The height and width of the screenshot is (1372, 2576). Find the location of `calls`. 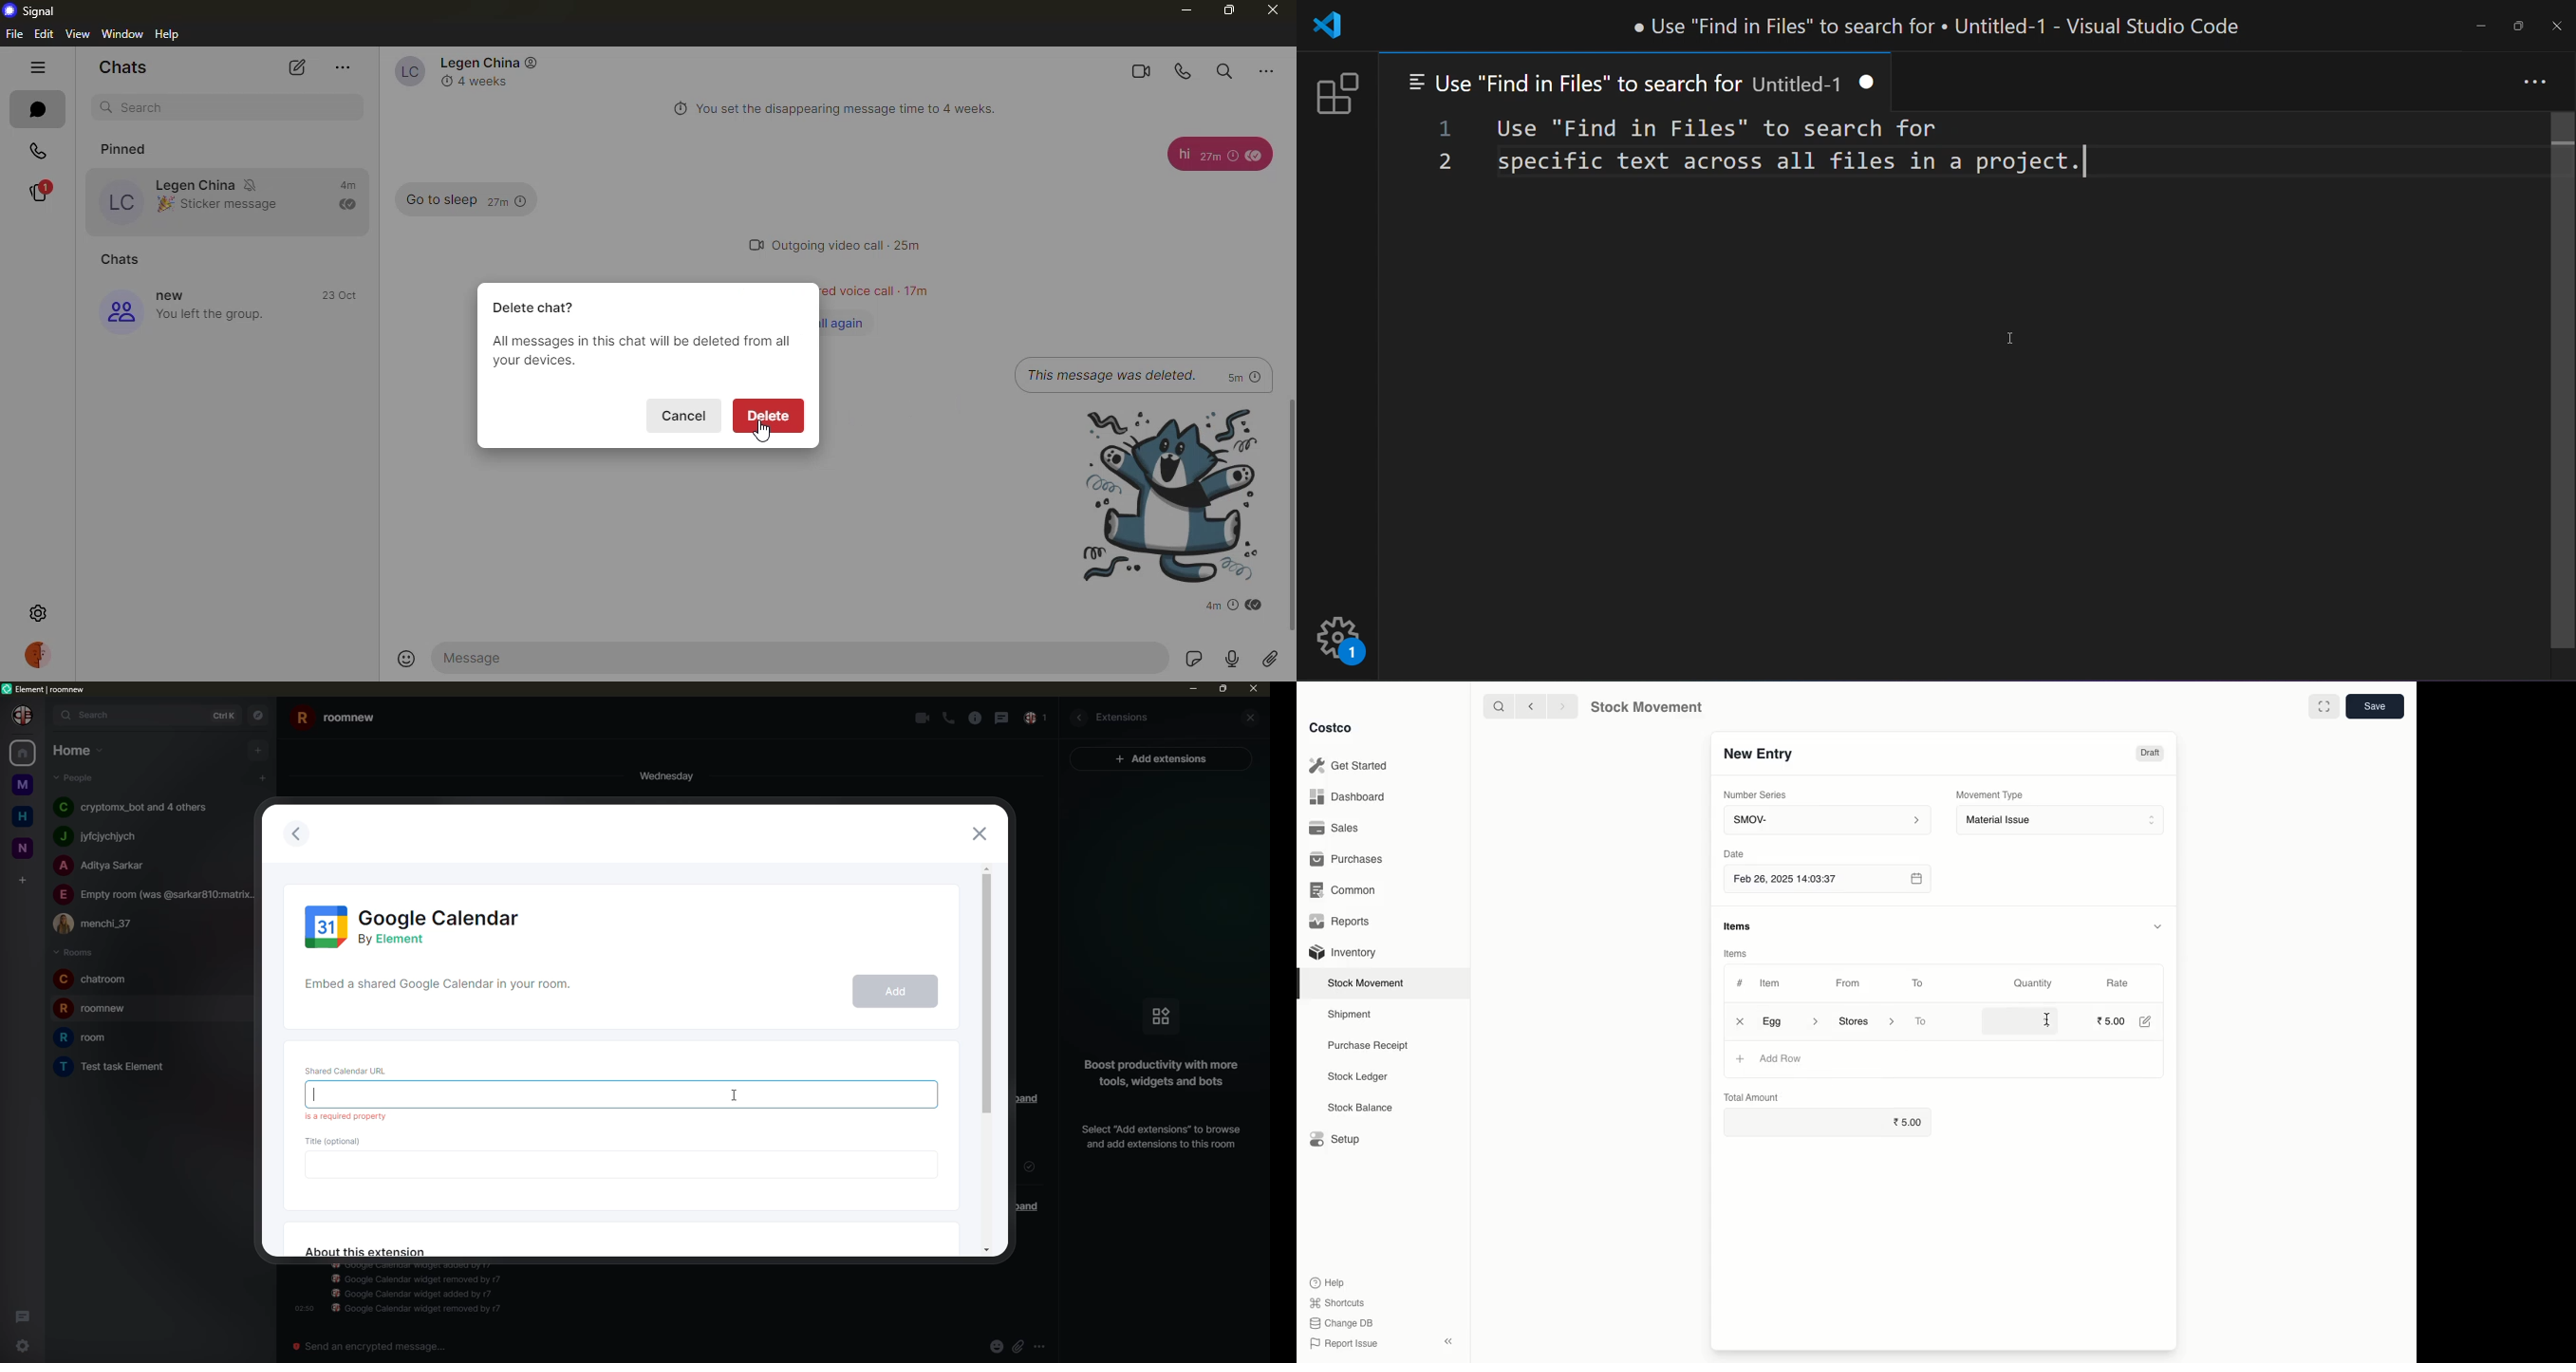

calls is located at coordinates (38, 150).